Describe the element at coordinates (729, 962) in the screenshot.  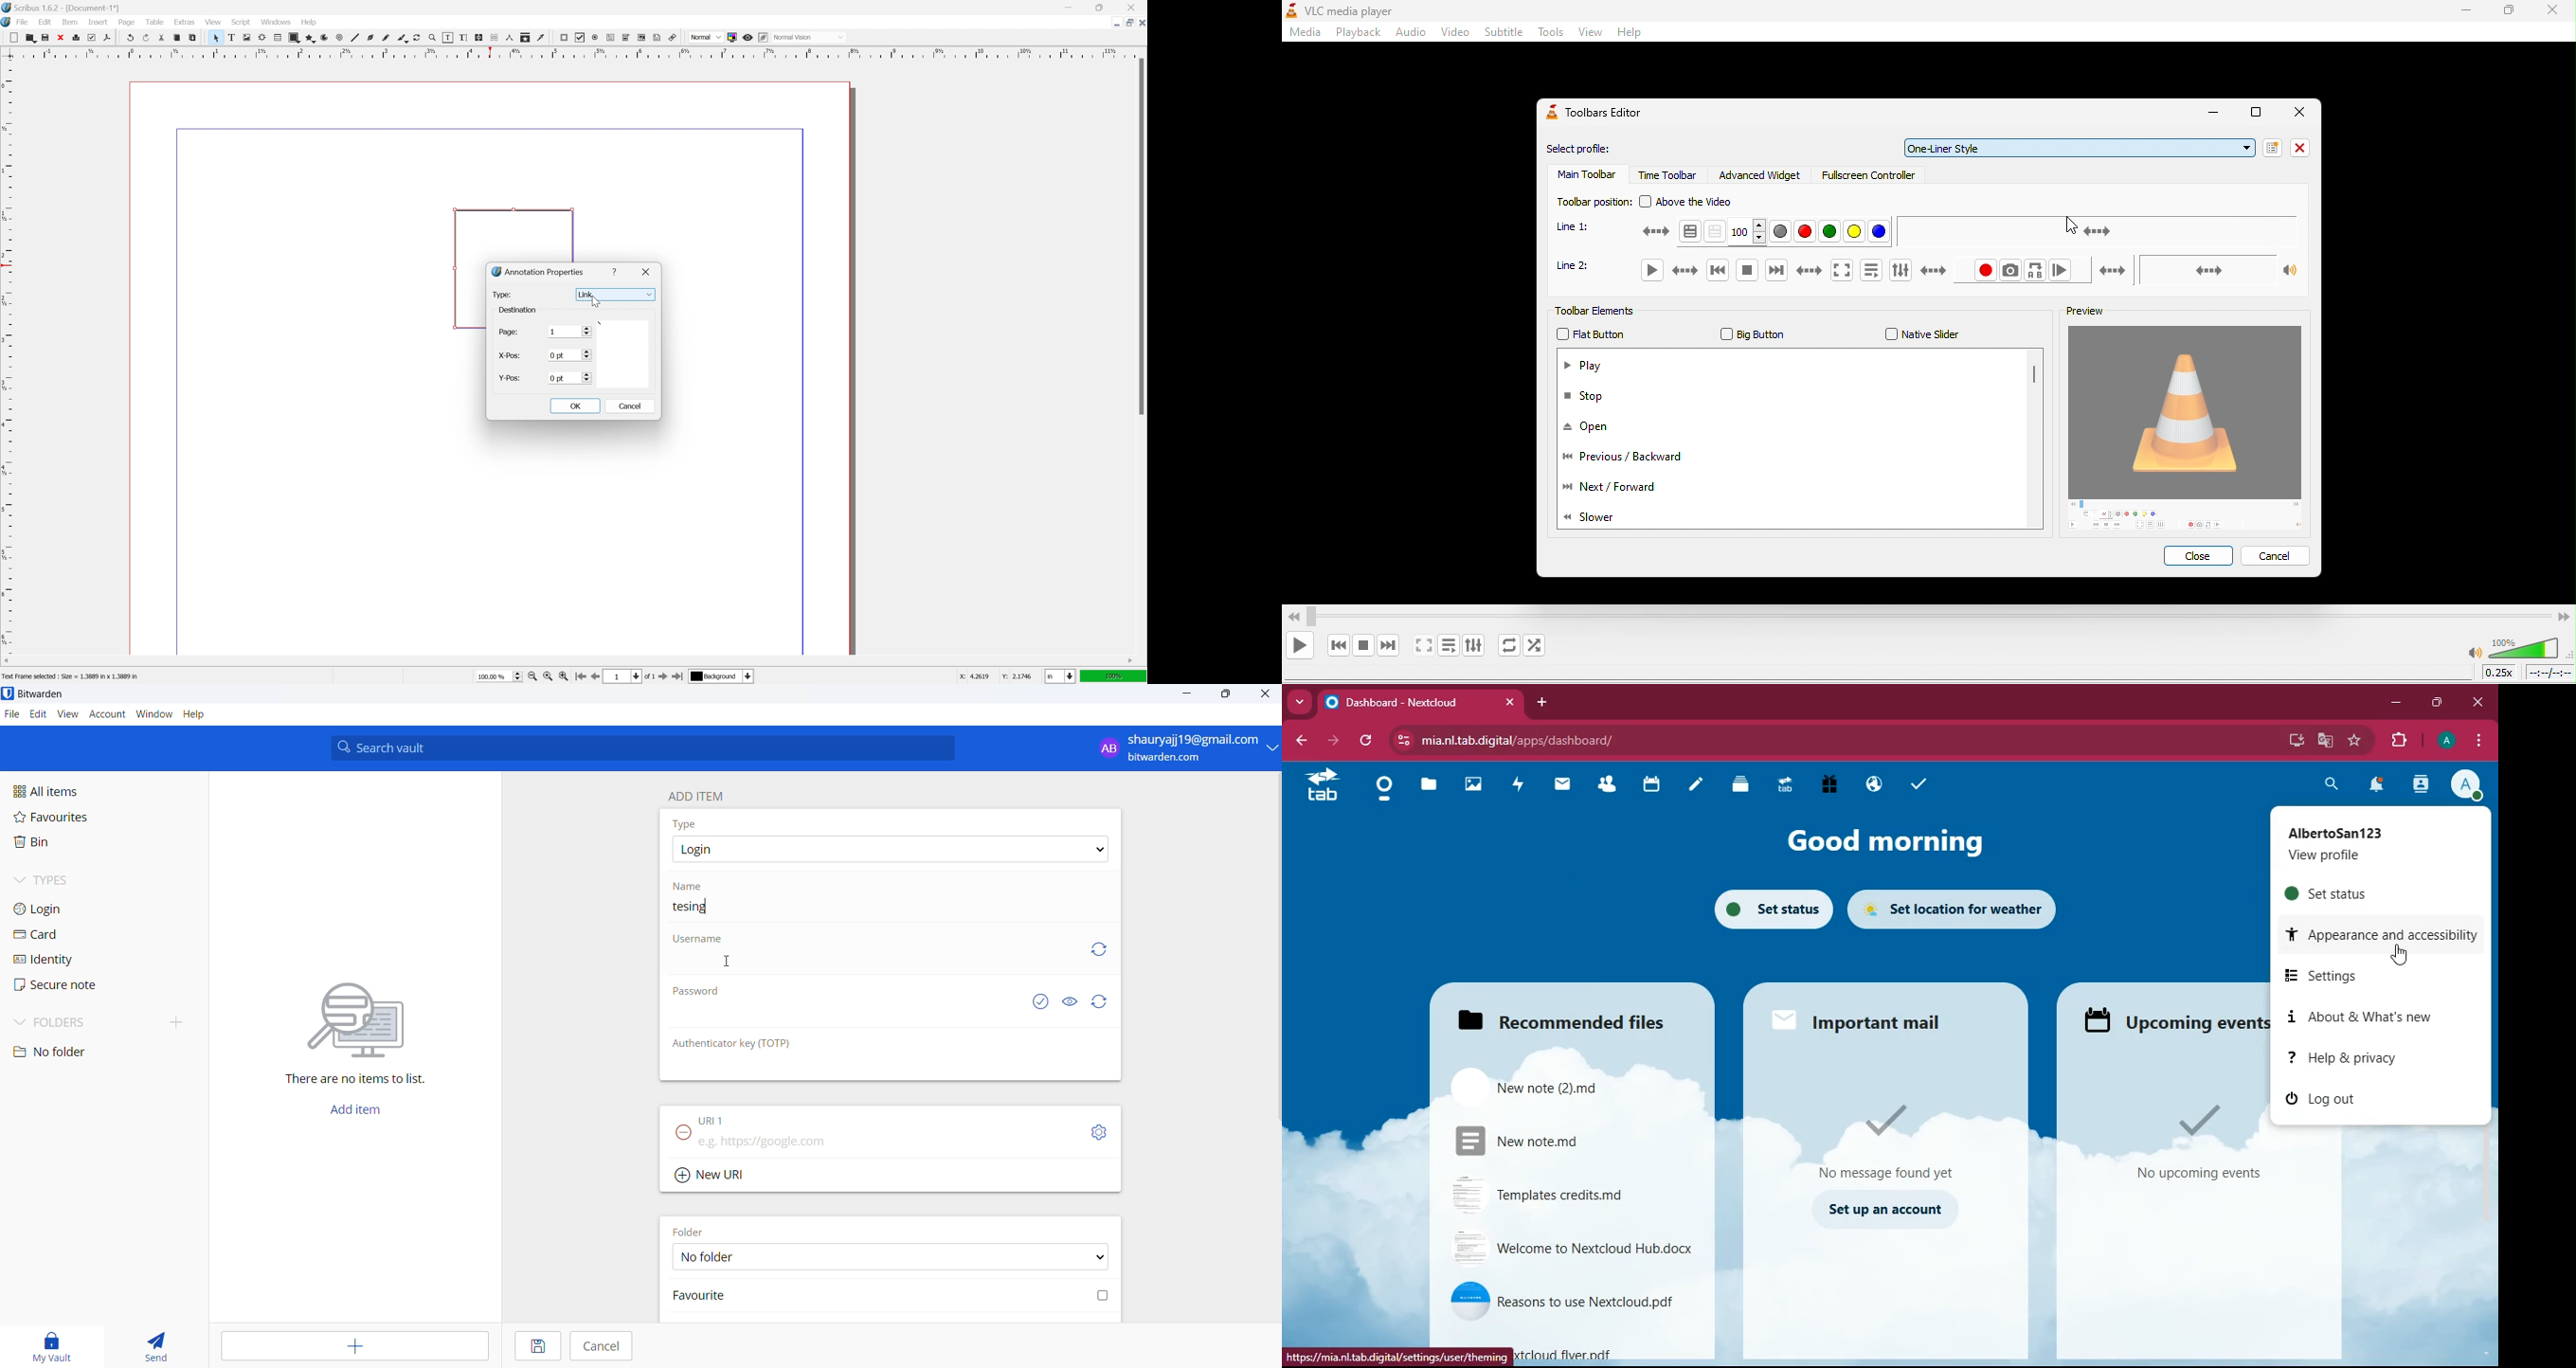
I see `cursor` at that location.